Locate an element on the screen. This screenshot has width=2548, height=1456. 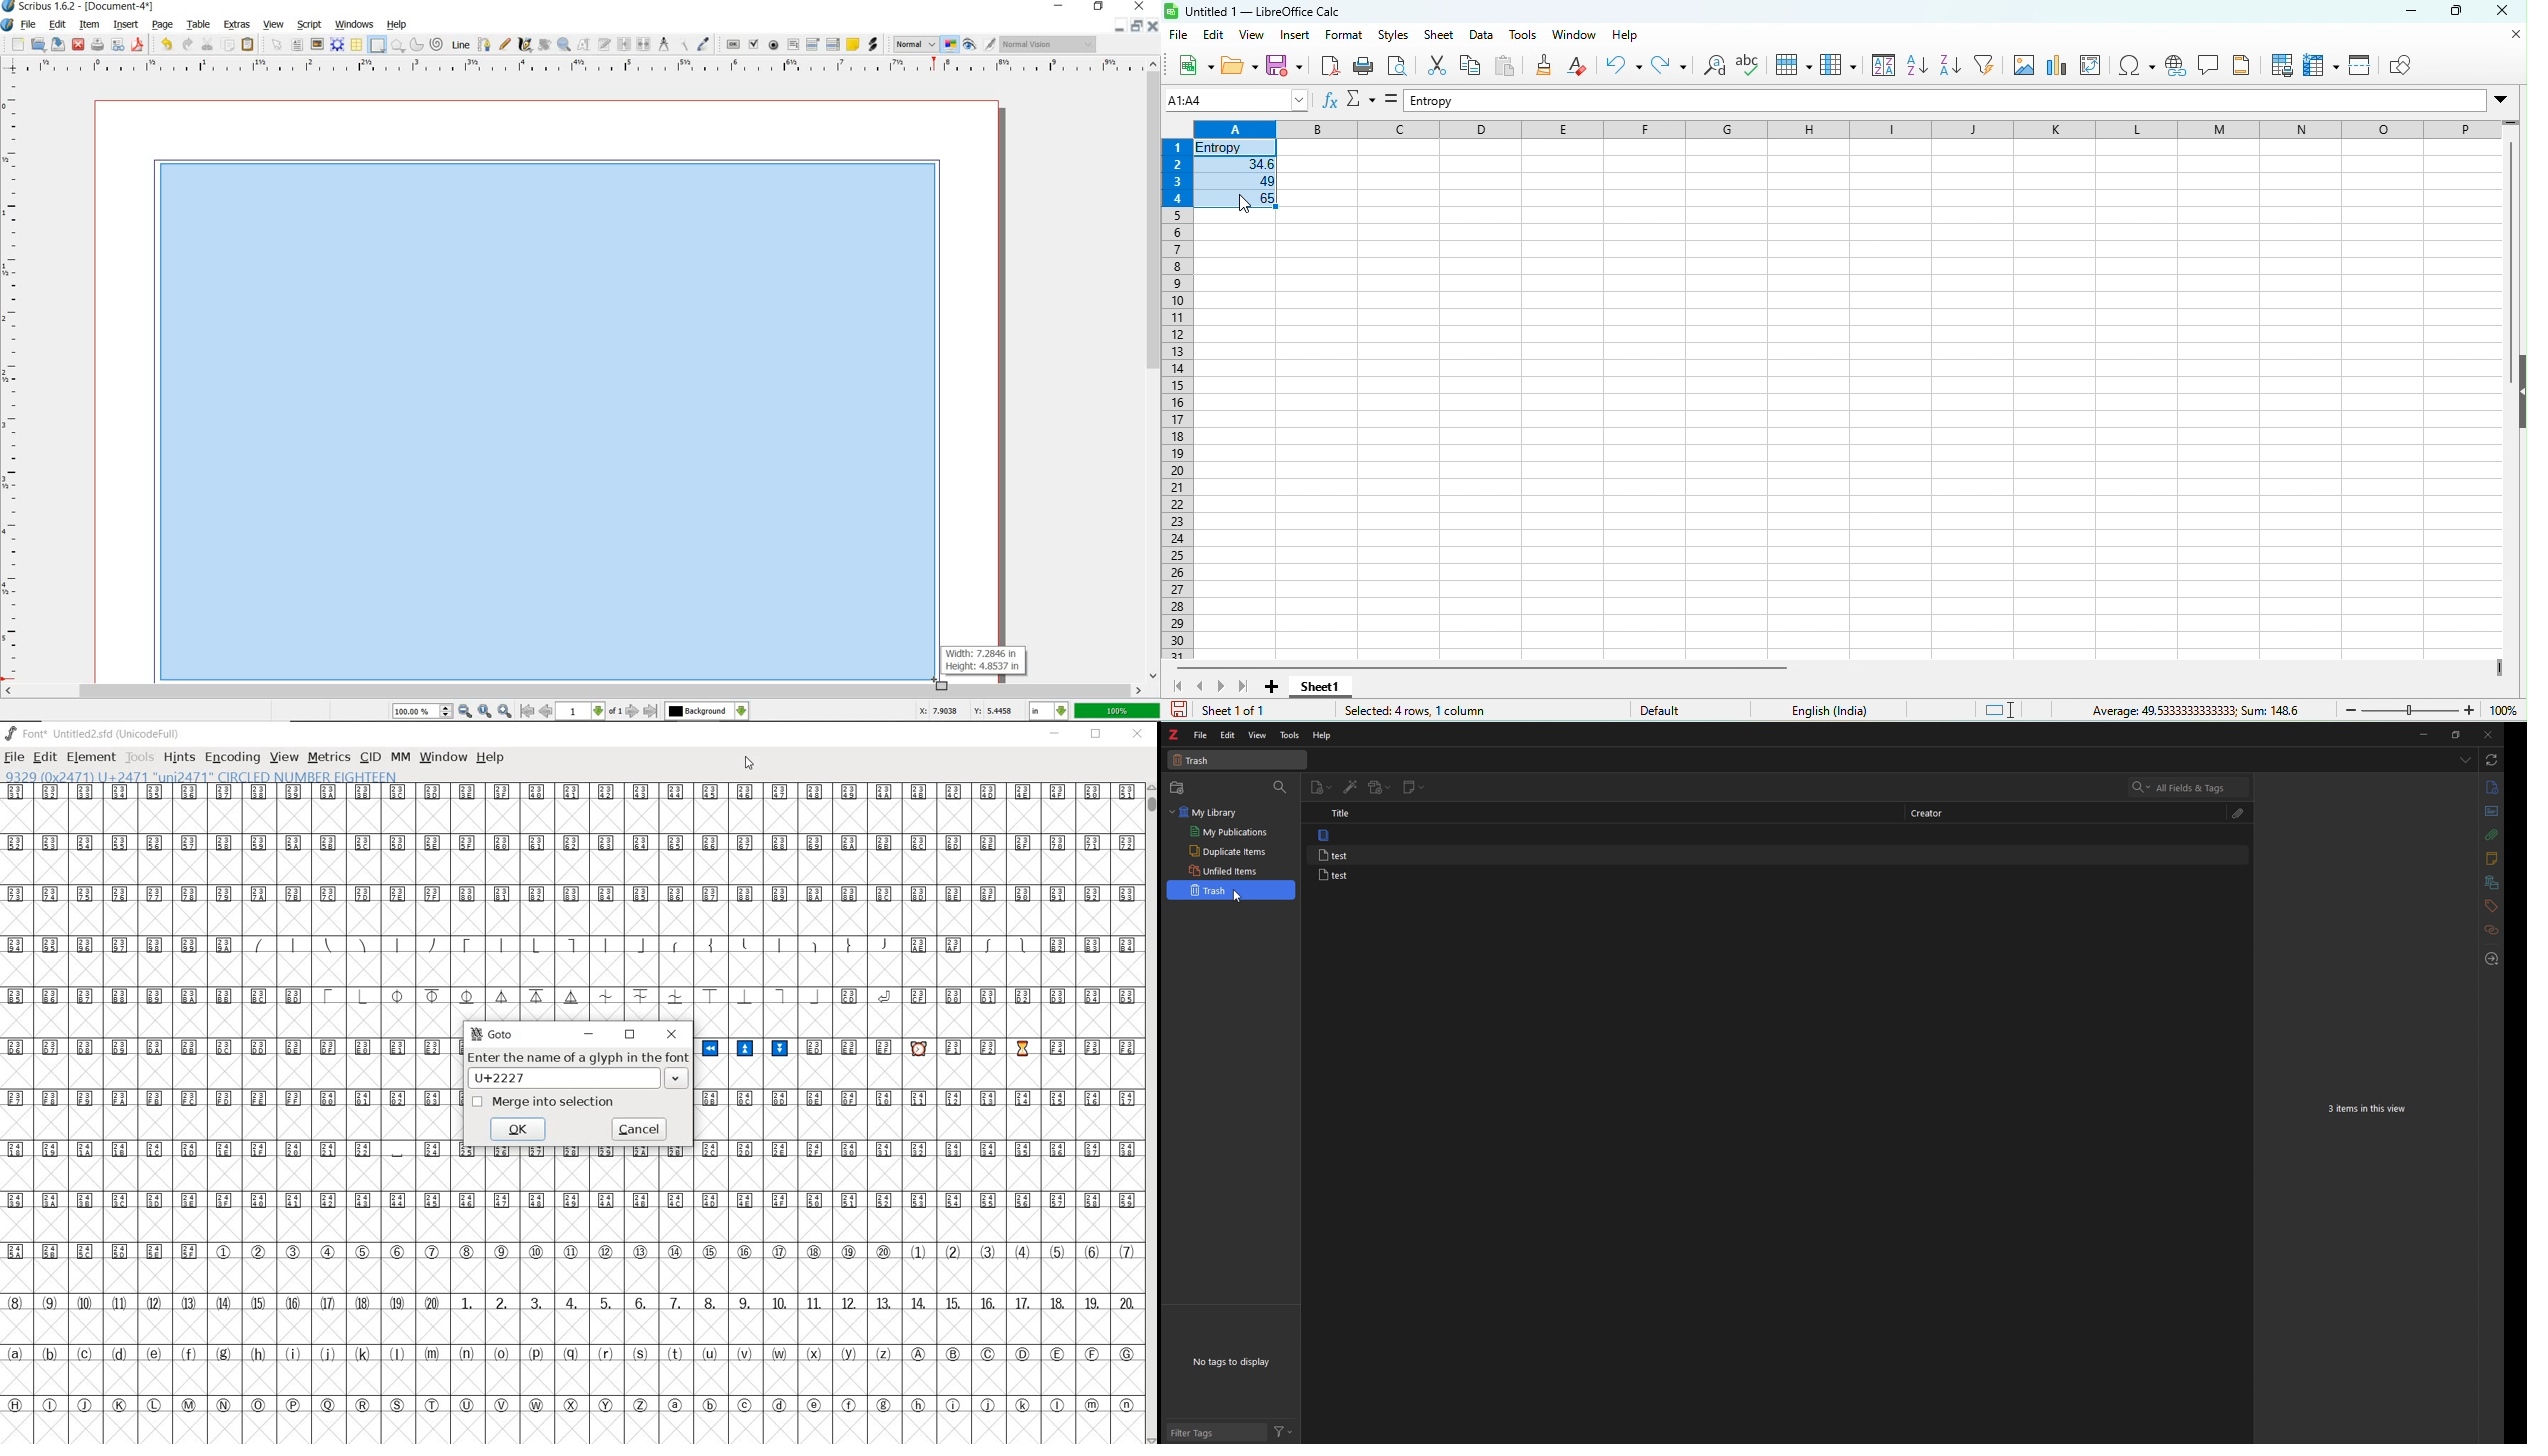
Normal is located at coordinates (916, 44).